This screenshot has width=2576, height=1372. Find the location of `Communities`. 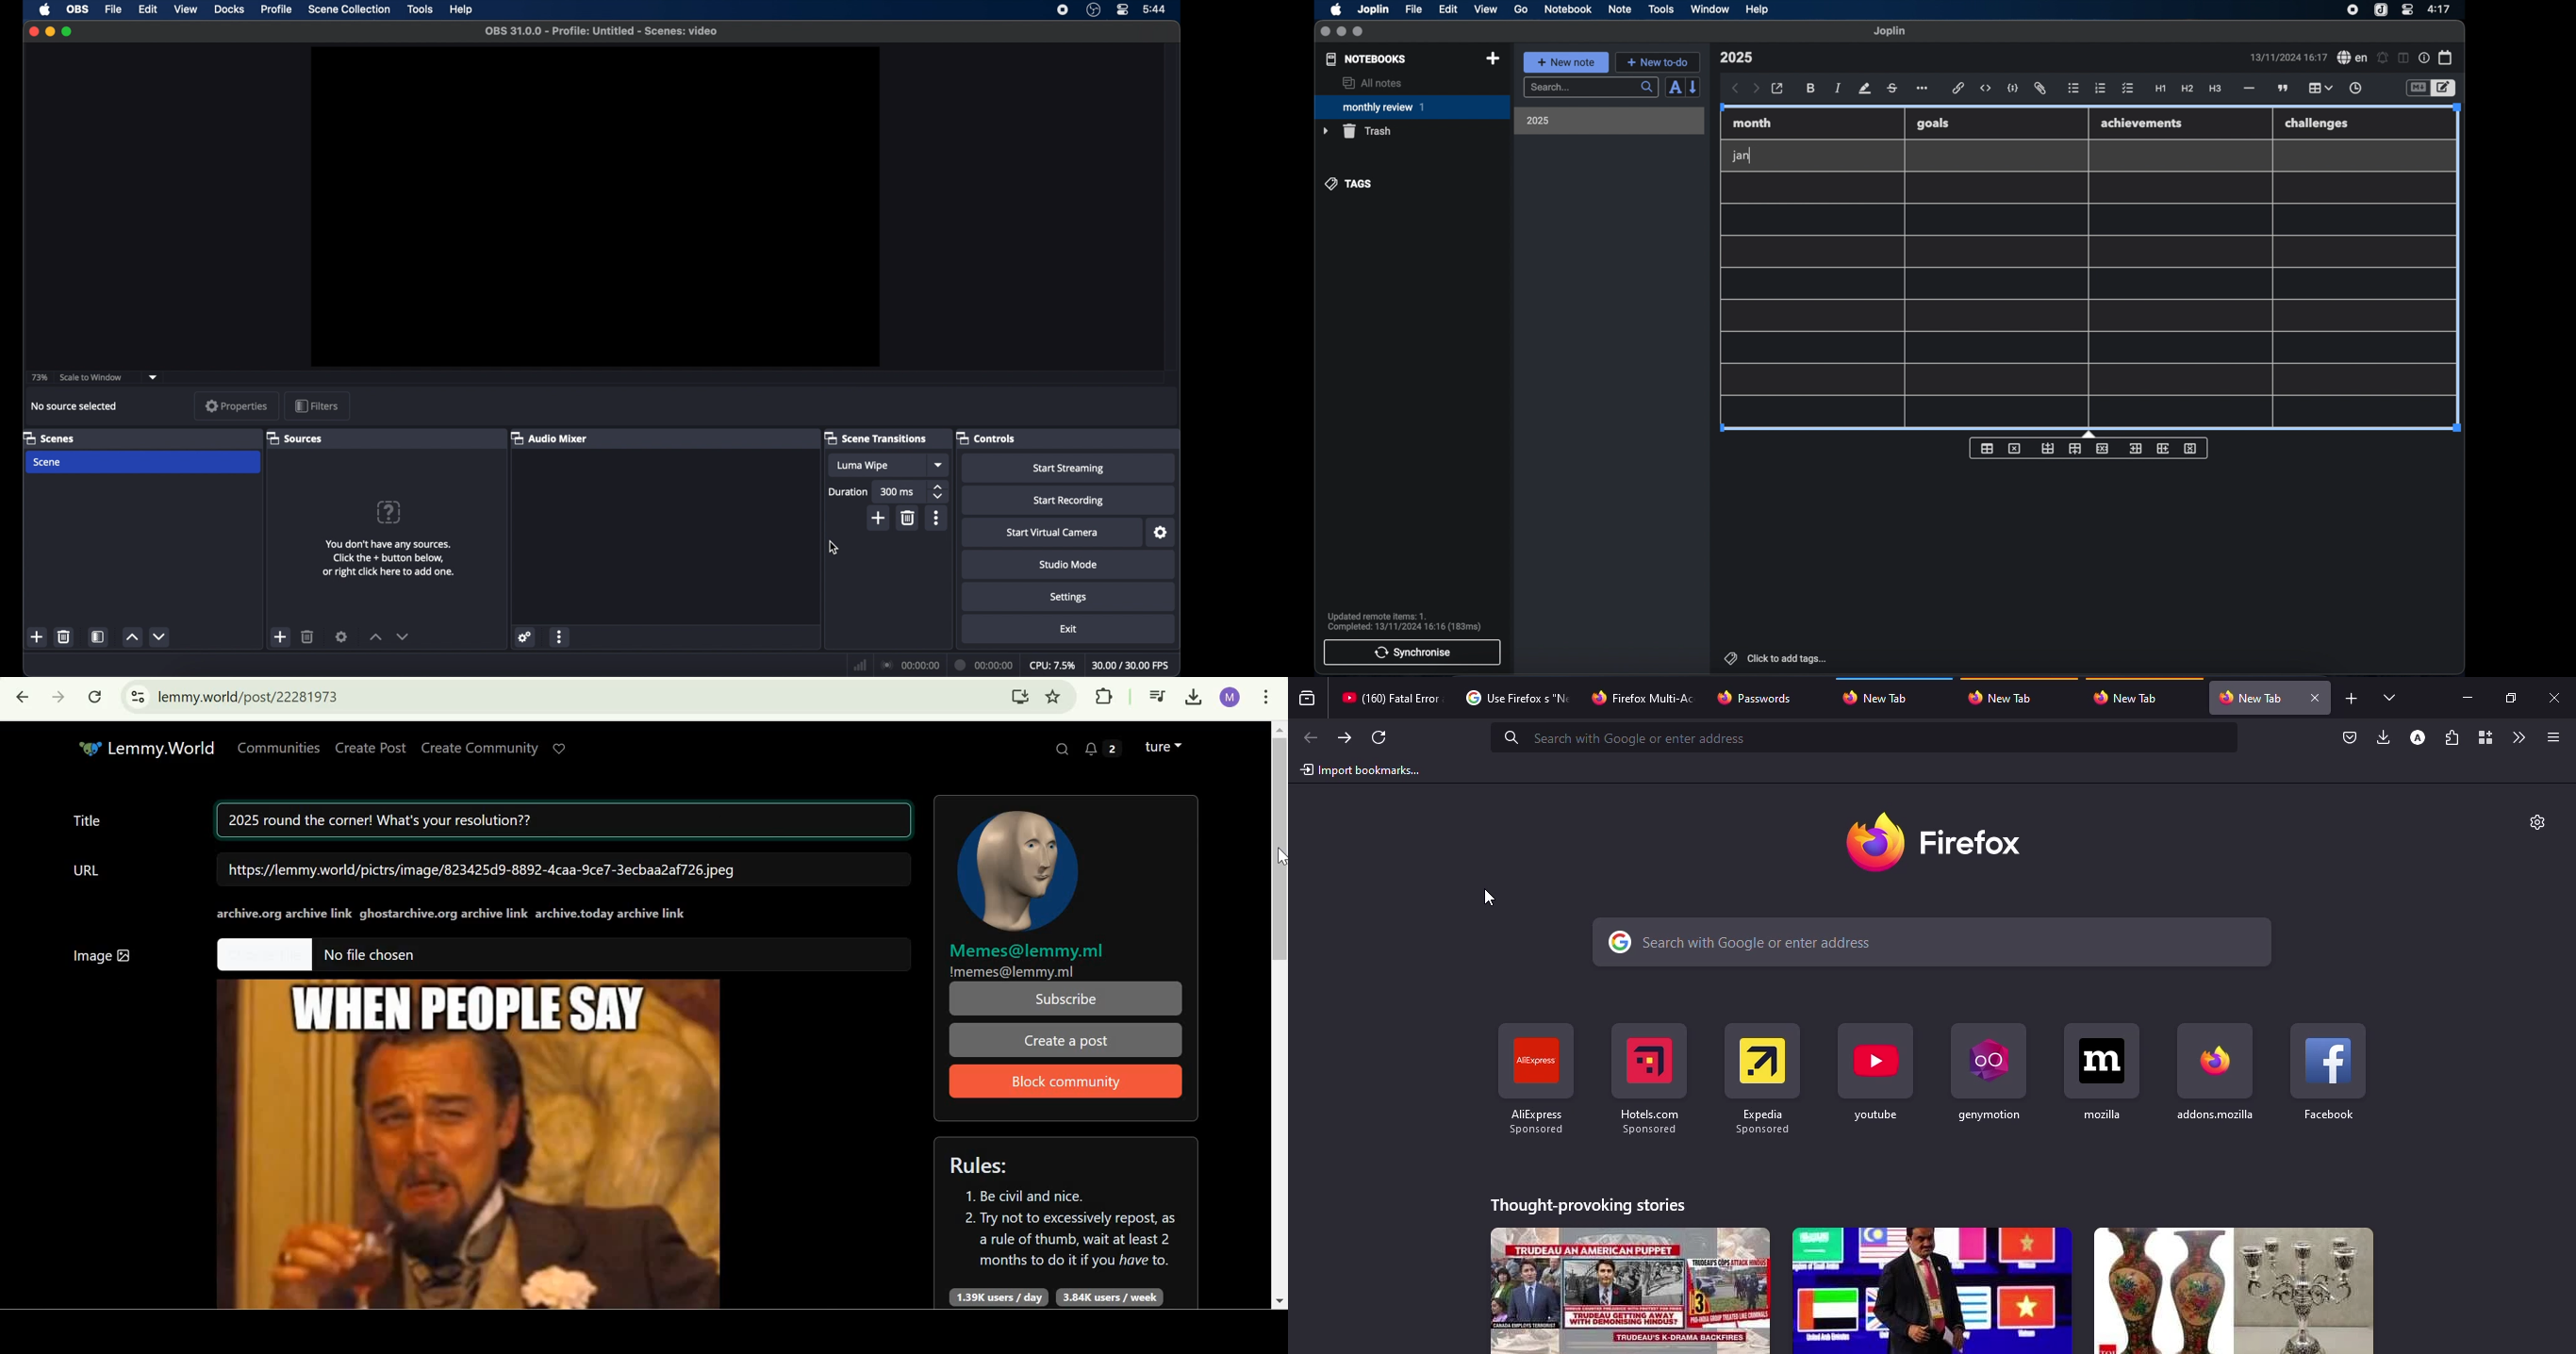

Communities is located at coordinates (278, 748).